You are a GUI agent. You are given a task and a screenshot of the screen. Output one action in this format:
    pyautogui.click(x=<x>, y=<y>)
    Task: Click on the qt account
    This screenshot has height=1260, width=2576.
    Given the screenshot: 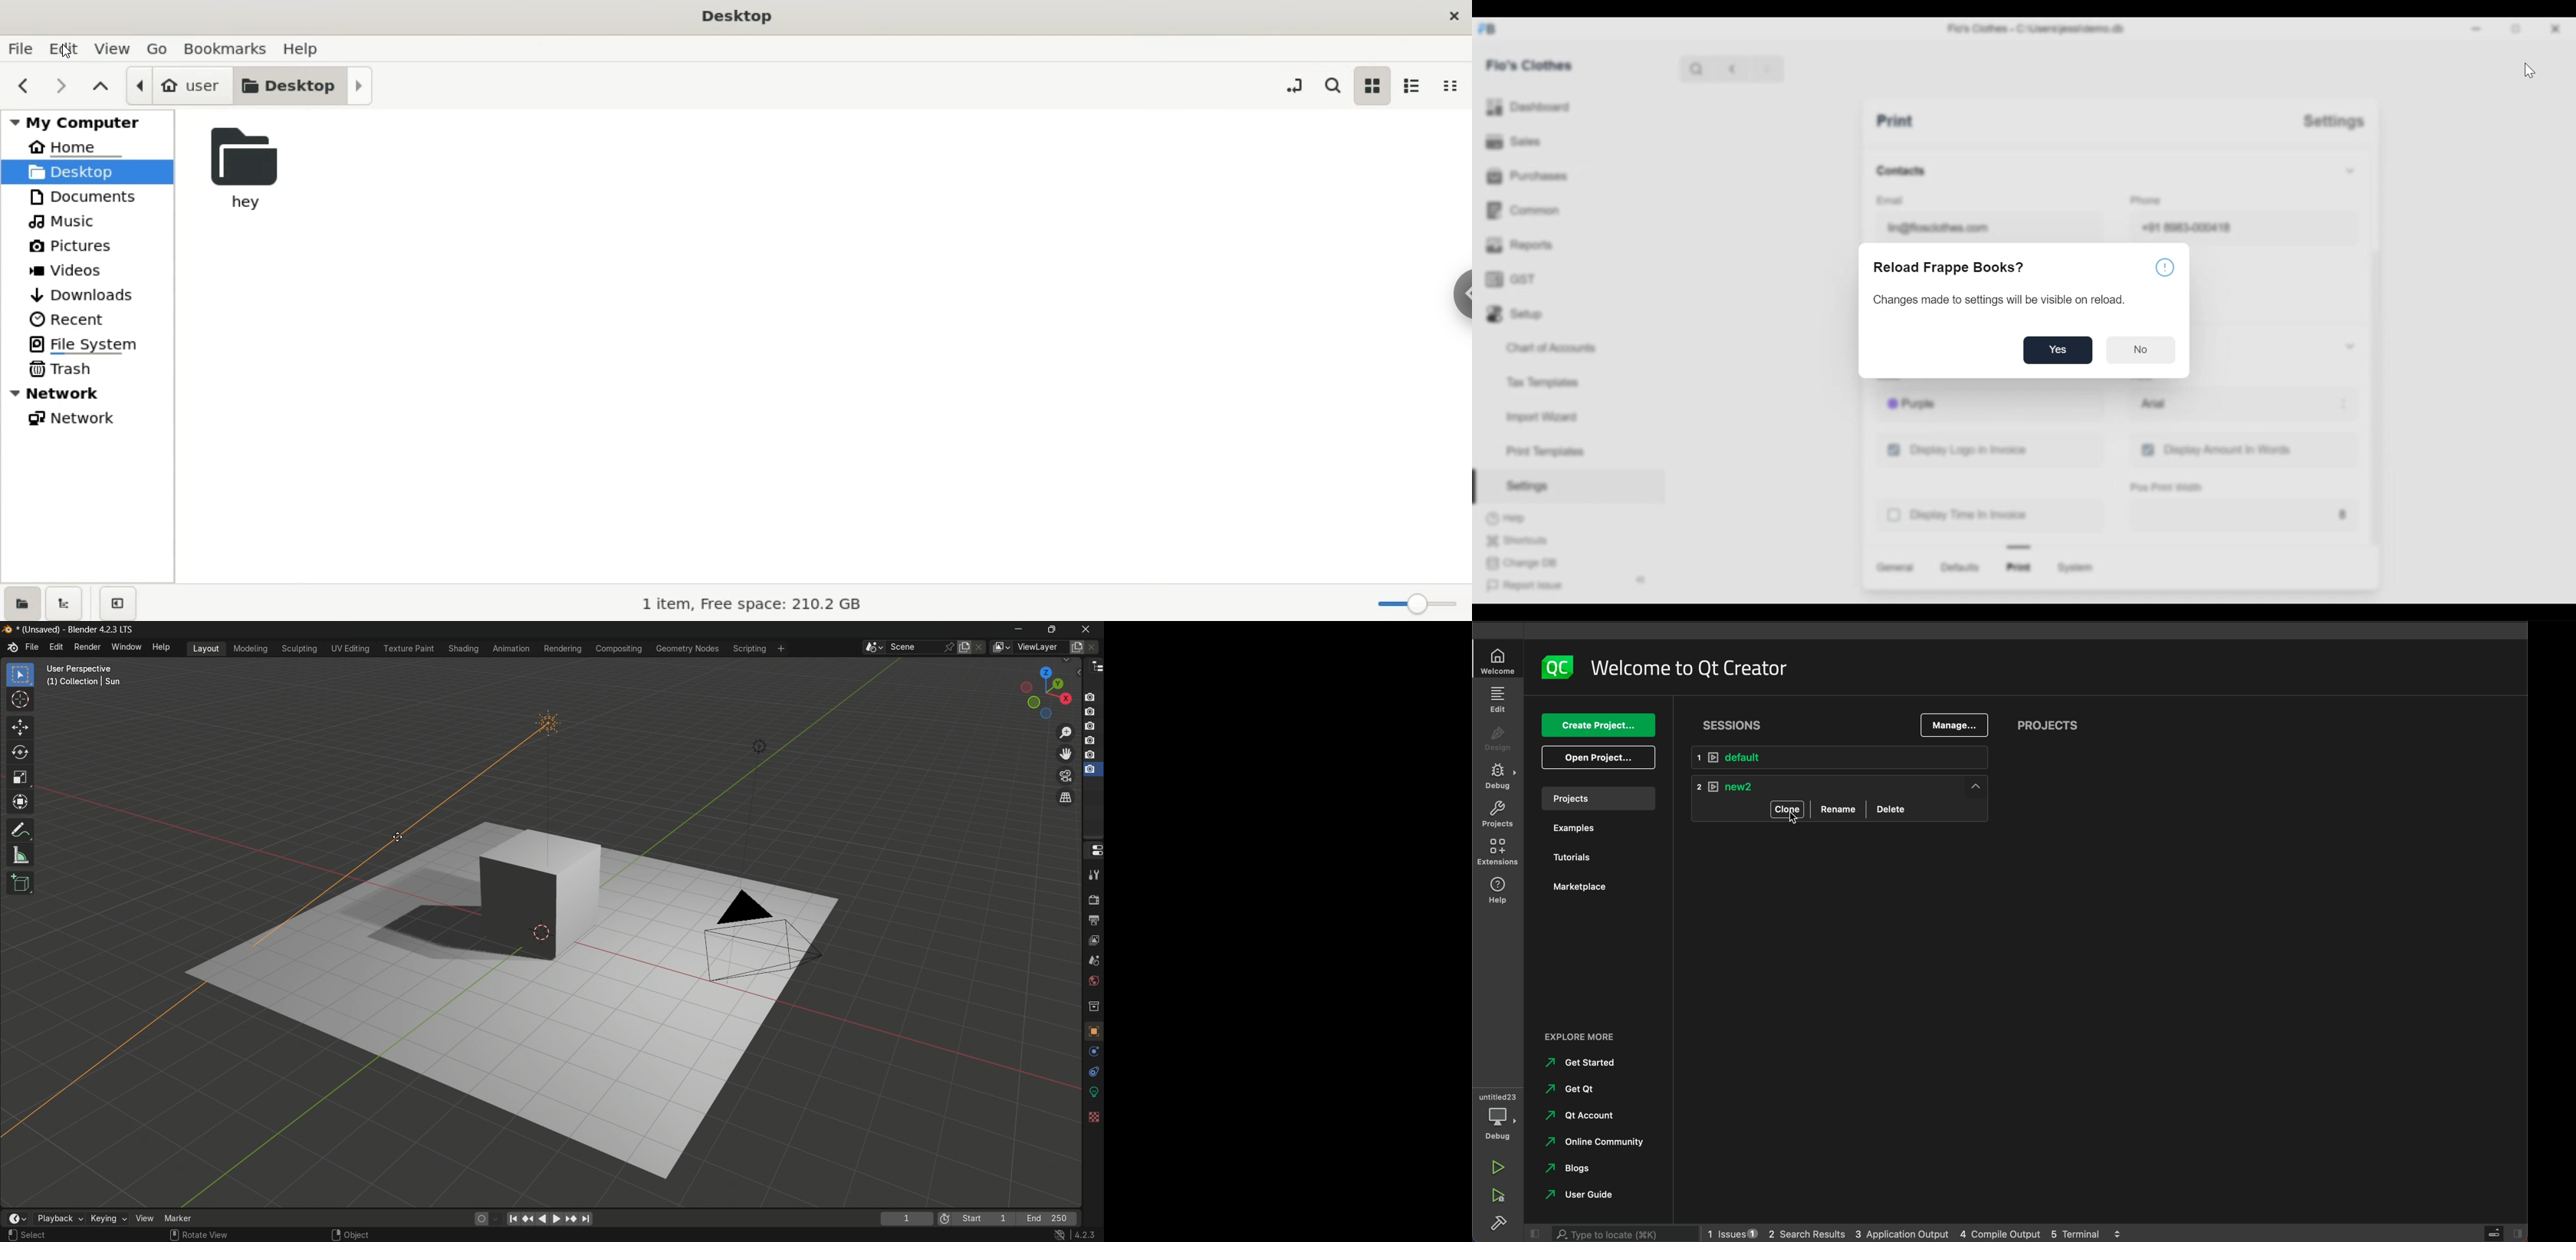 What is the action you would take?
    pyautogui.click(x=1585, y=1116)
    